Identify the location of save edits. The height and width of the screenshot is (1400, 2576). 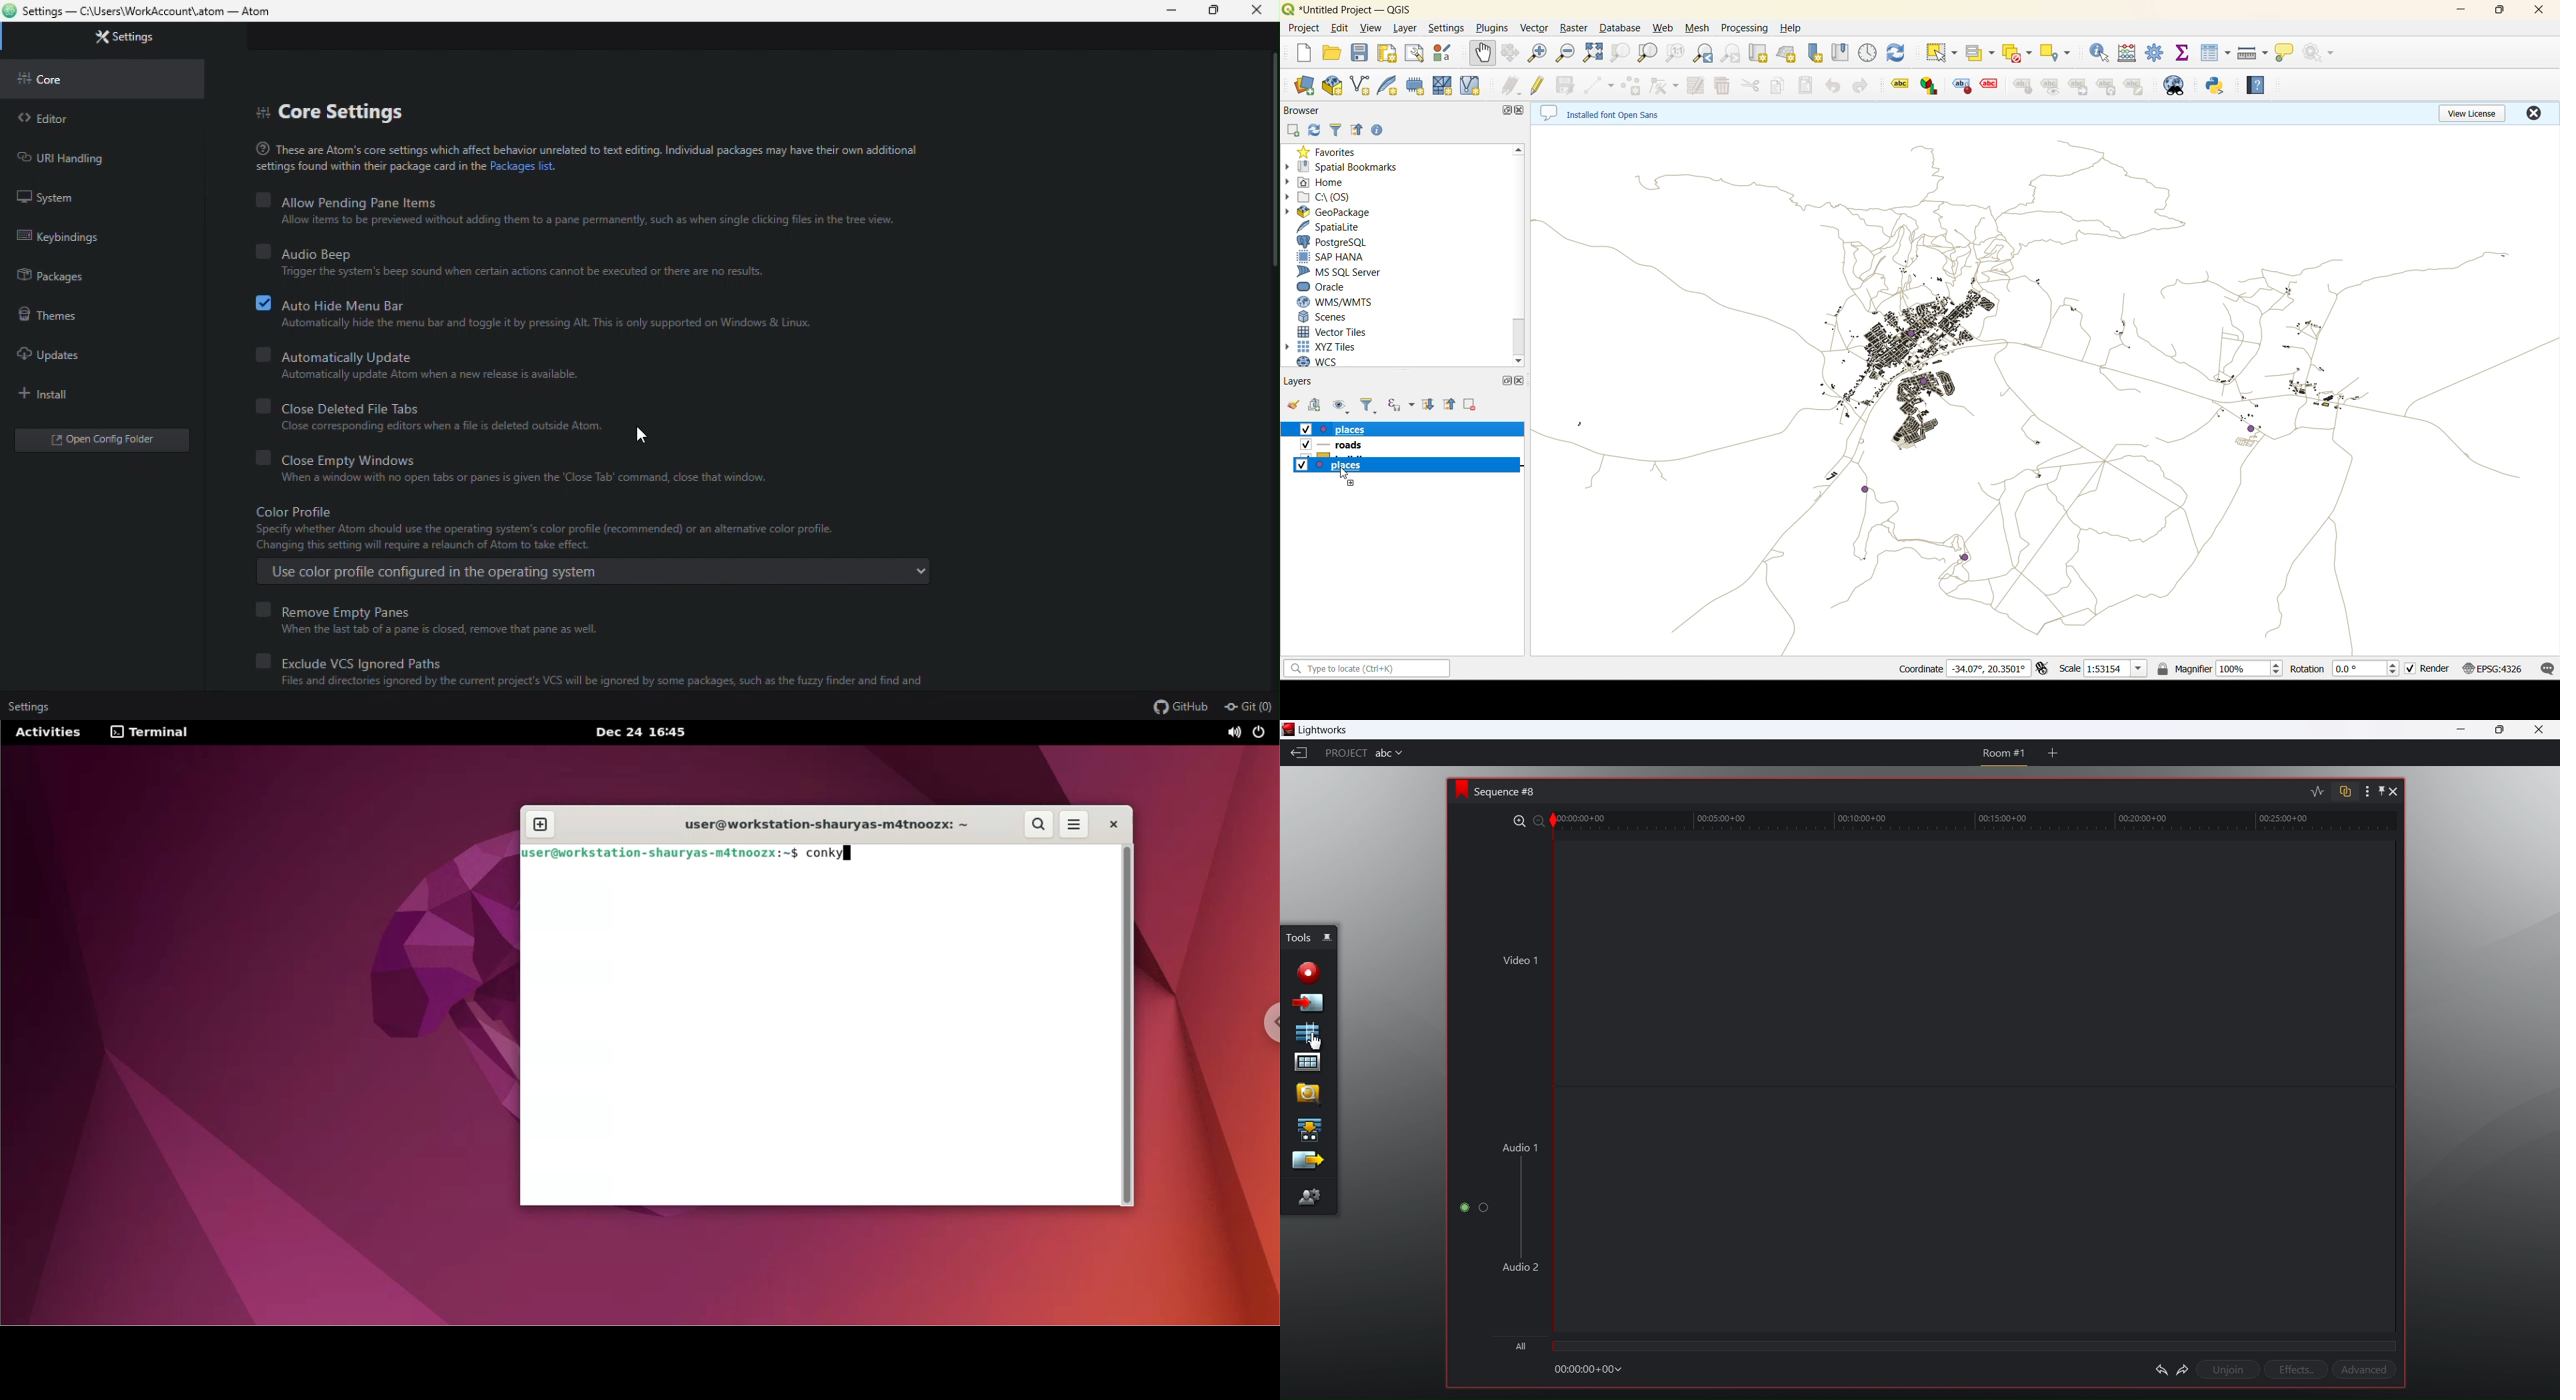
(1562, 89).